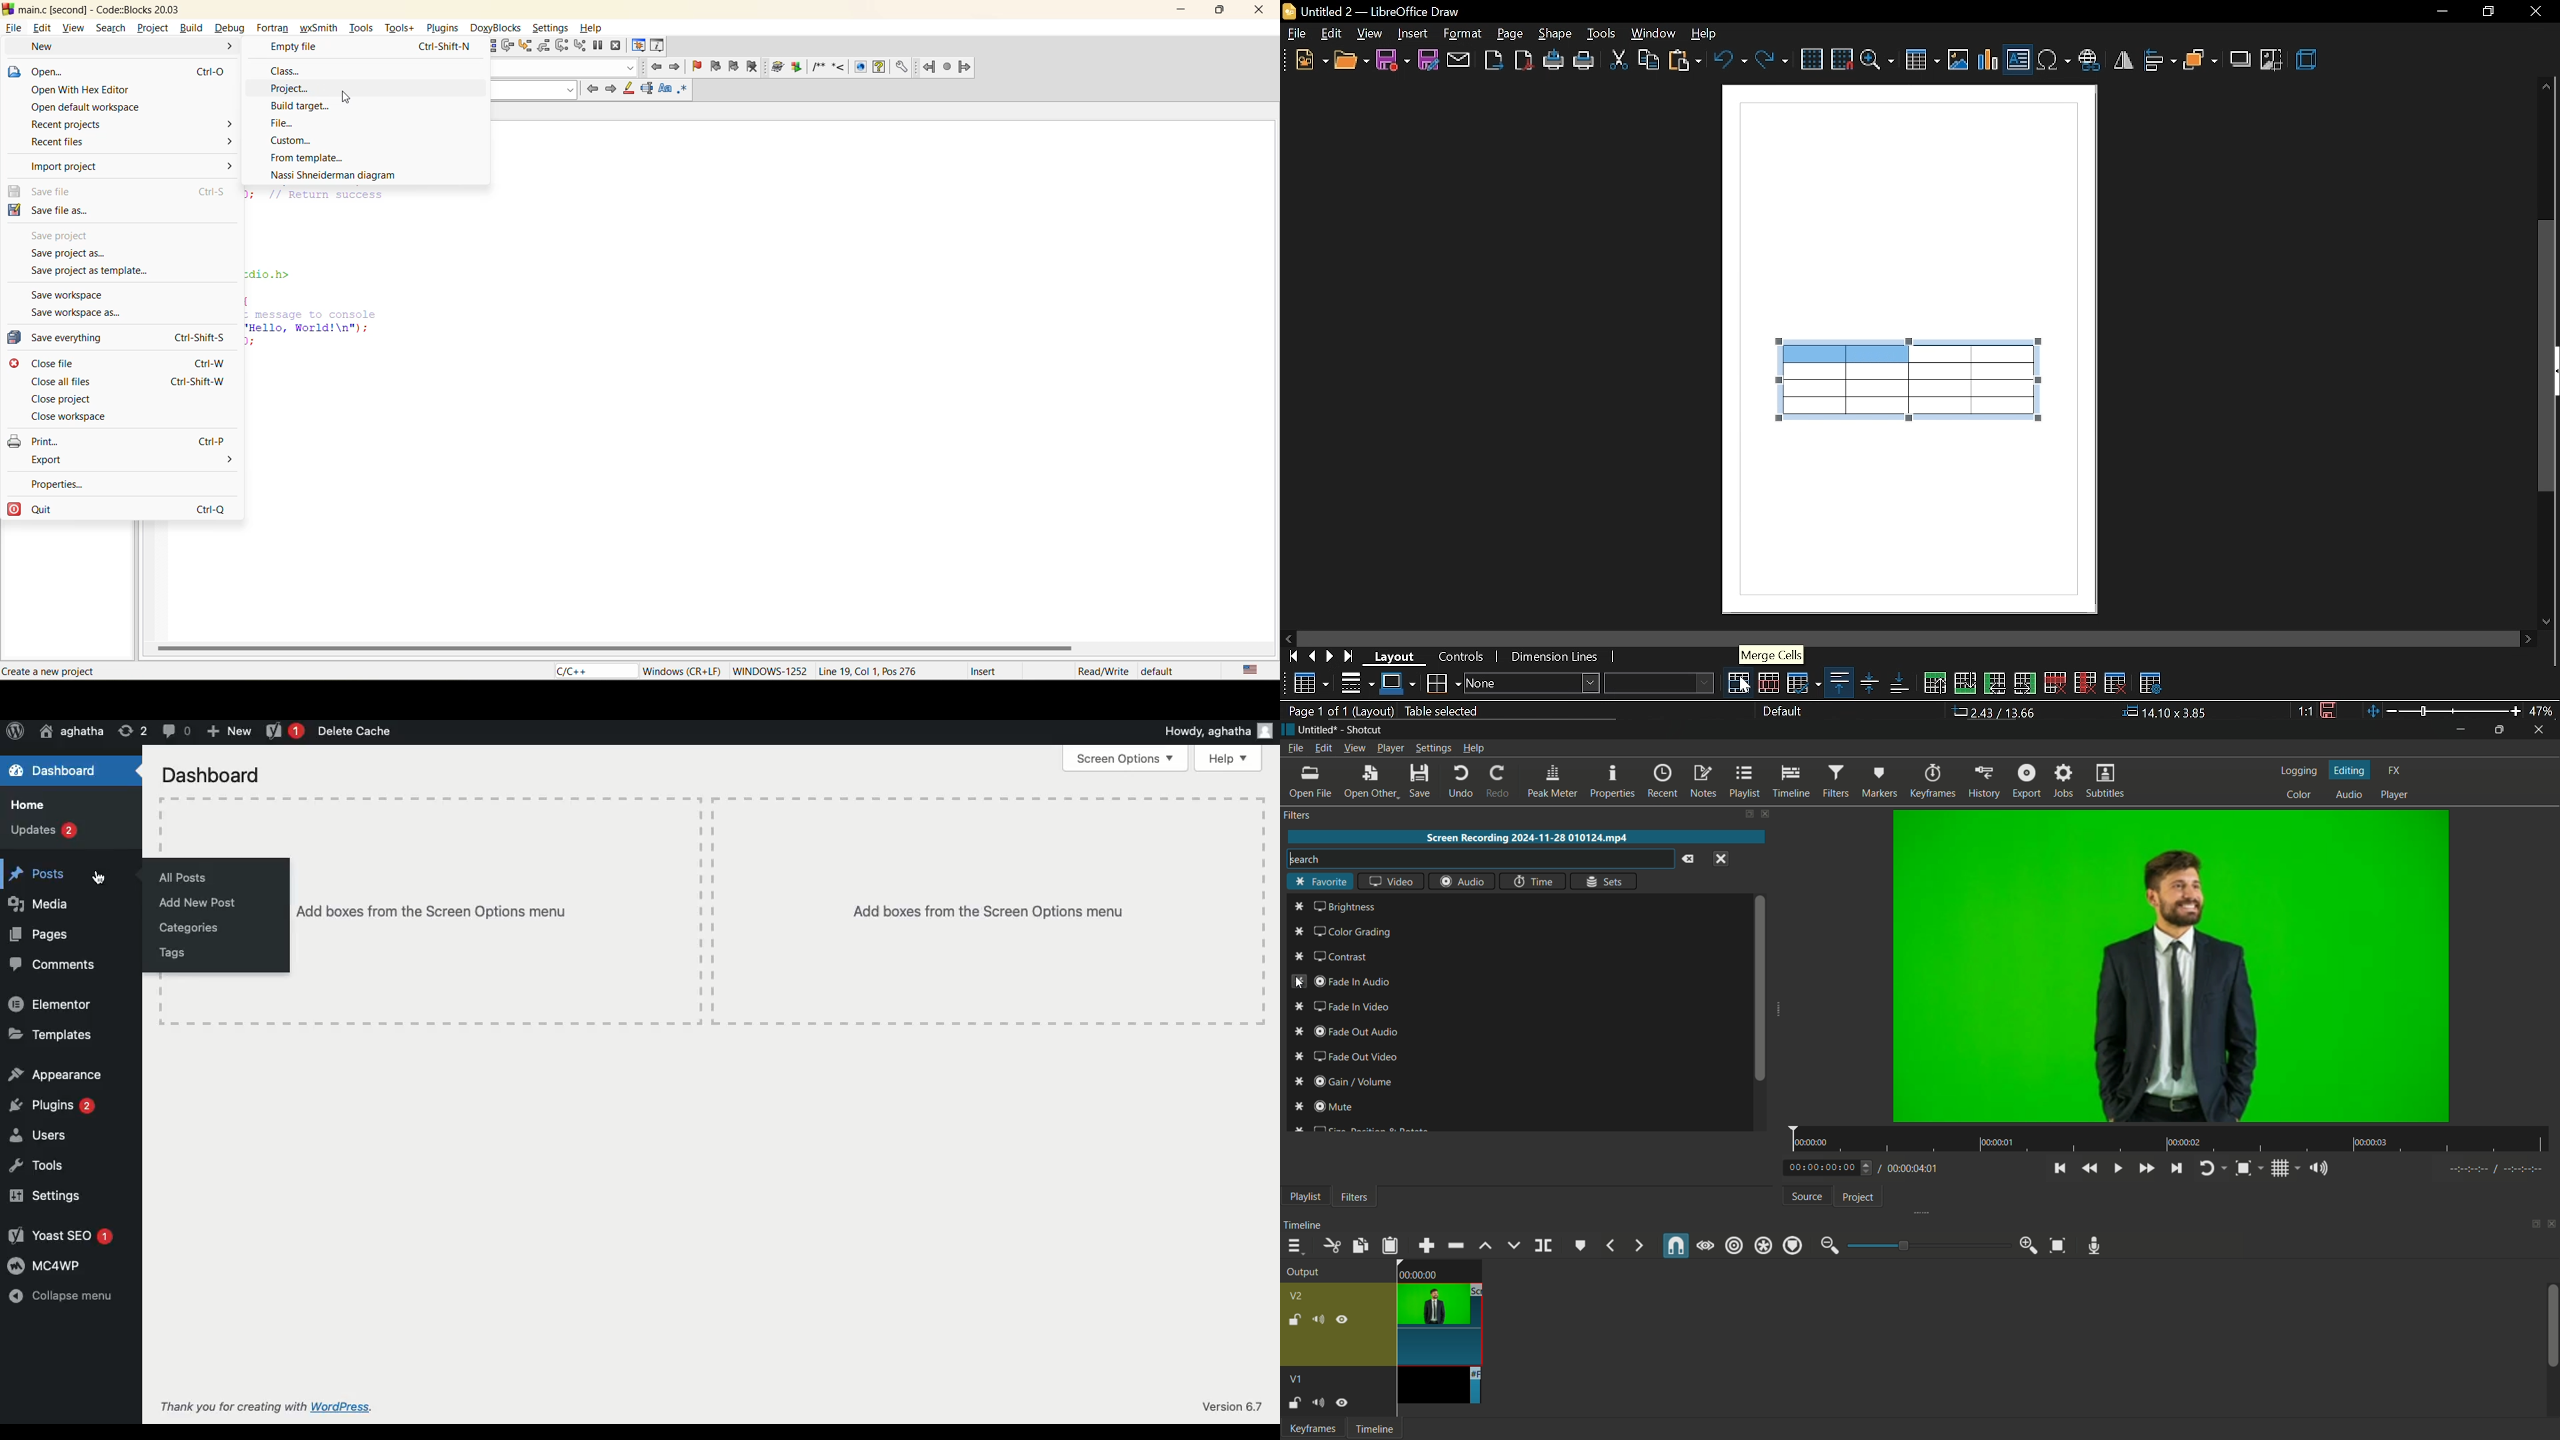 The image size is (2576, 1456). Describe the element at coordinates (2330, 709) in the screenshot. I see `save` at that location.